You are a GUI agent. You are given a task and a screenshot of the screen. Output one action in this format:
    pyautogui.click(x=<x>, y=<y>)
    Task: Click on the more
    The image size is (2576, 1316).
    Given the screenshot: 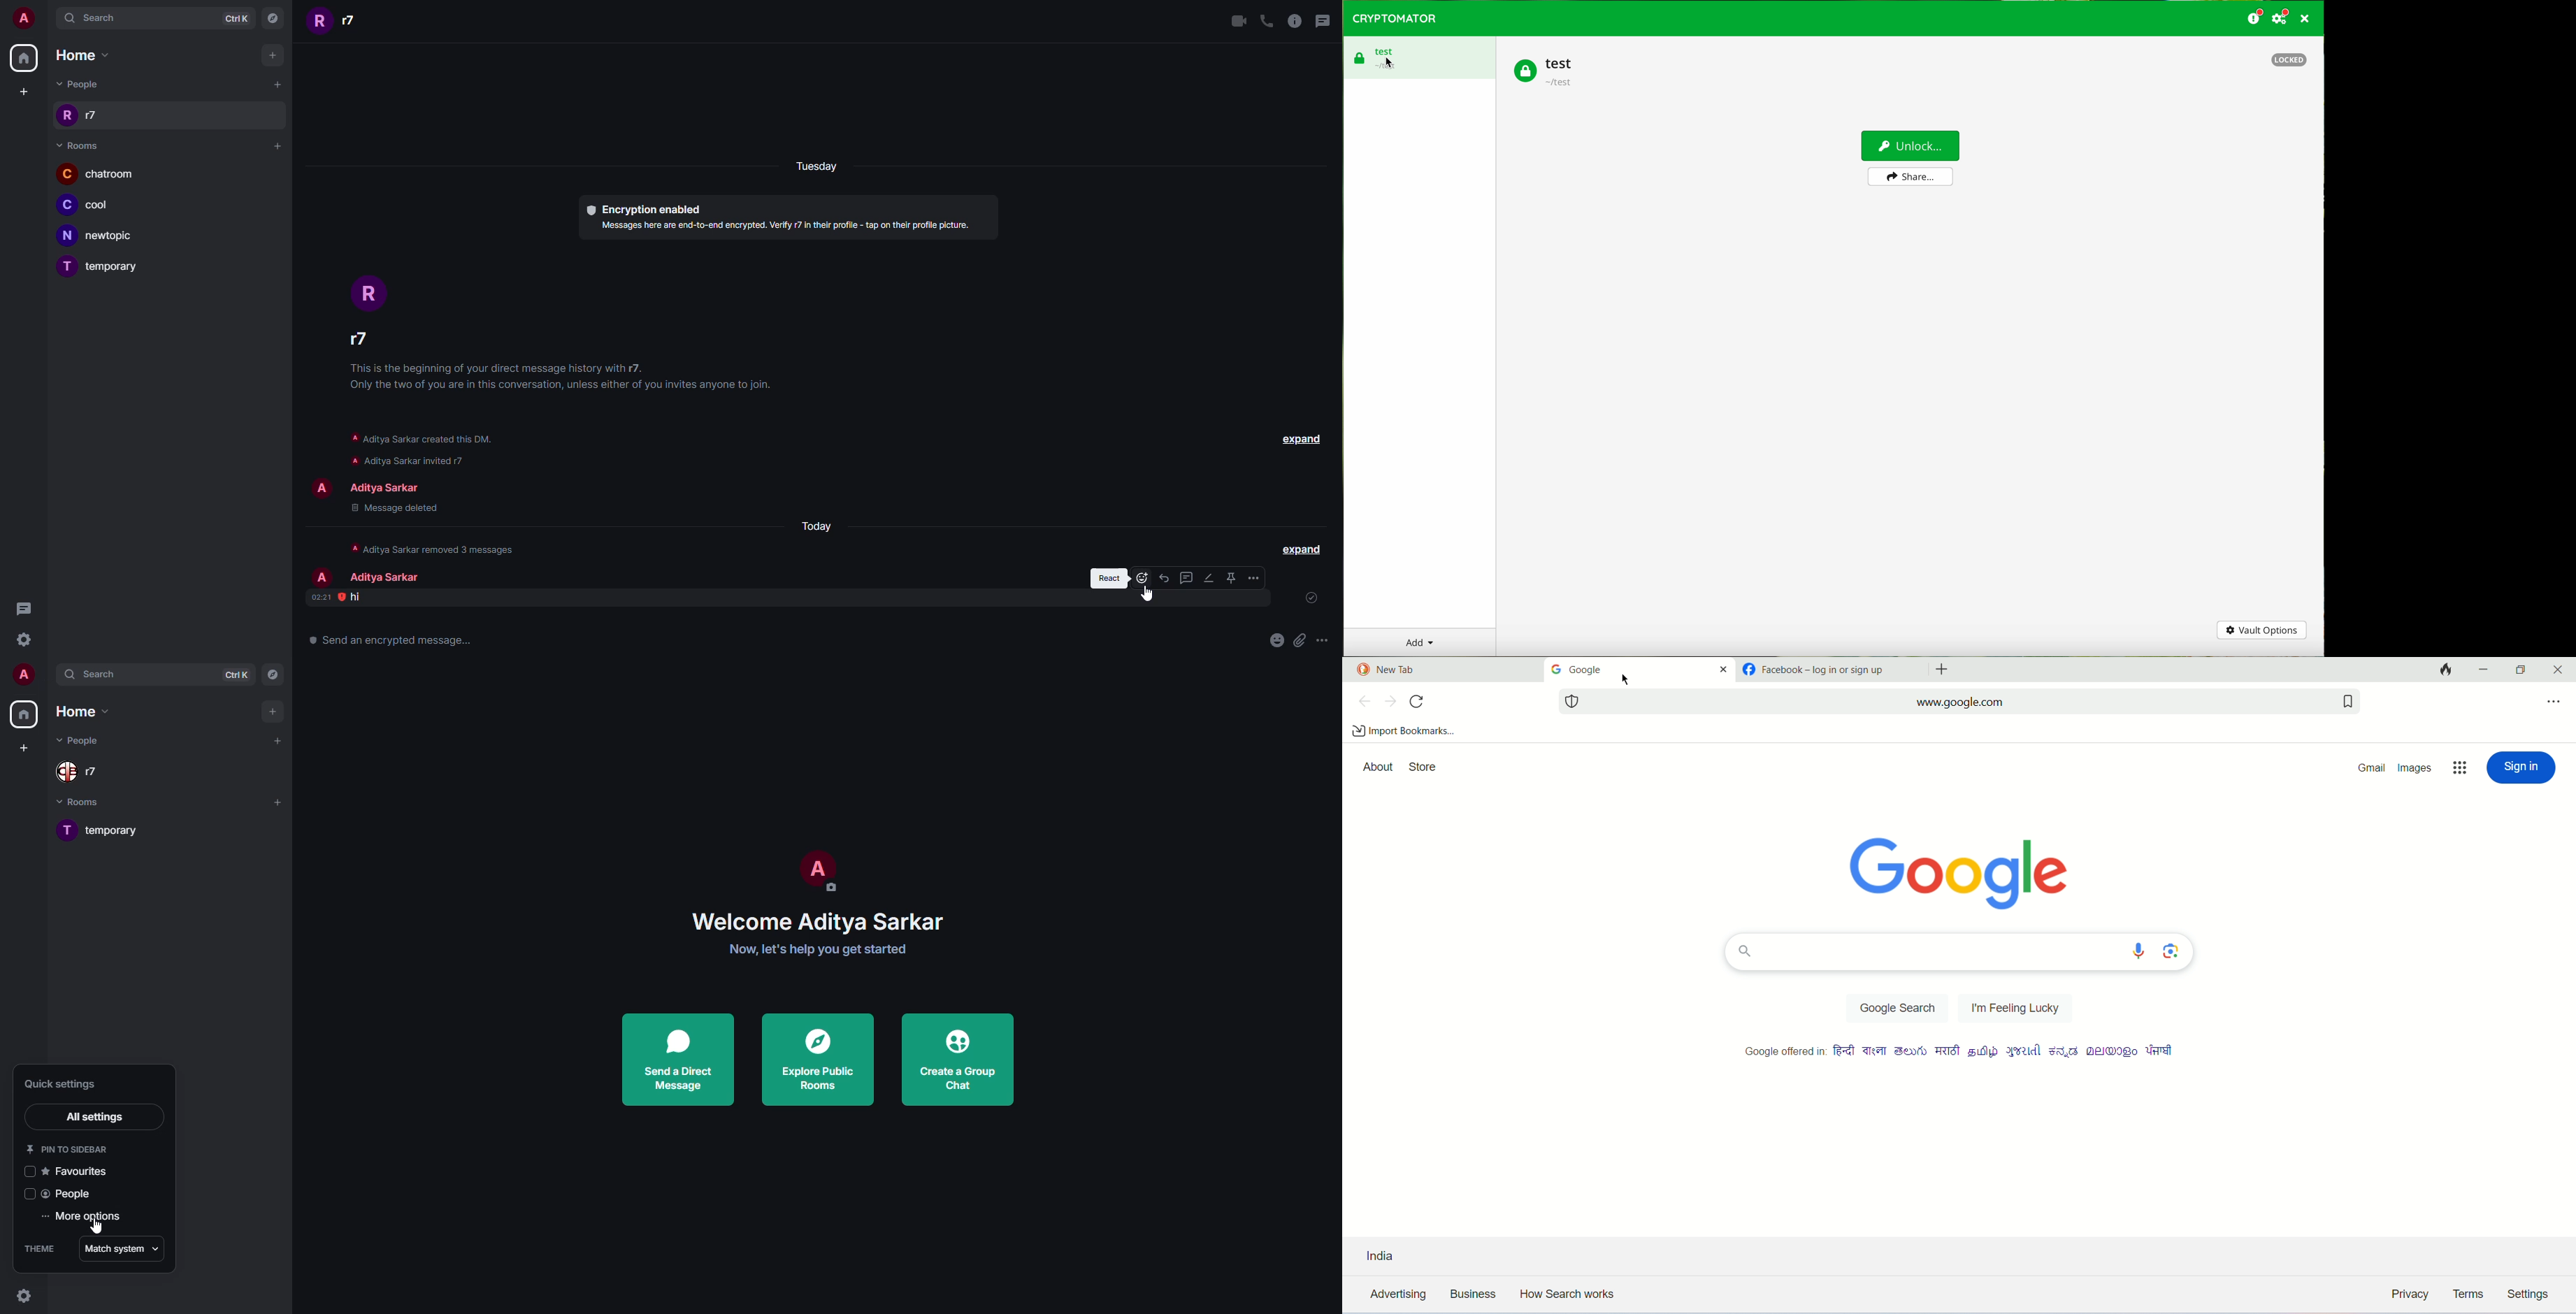 What is the action you would take?
    pyautogui.click(x=1322, y=640)
    